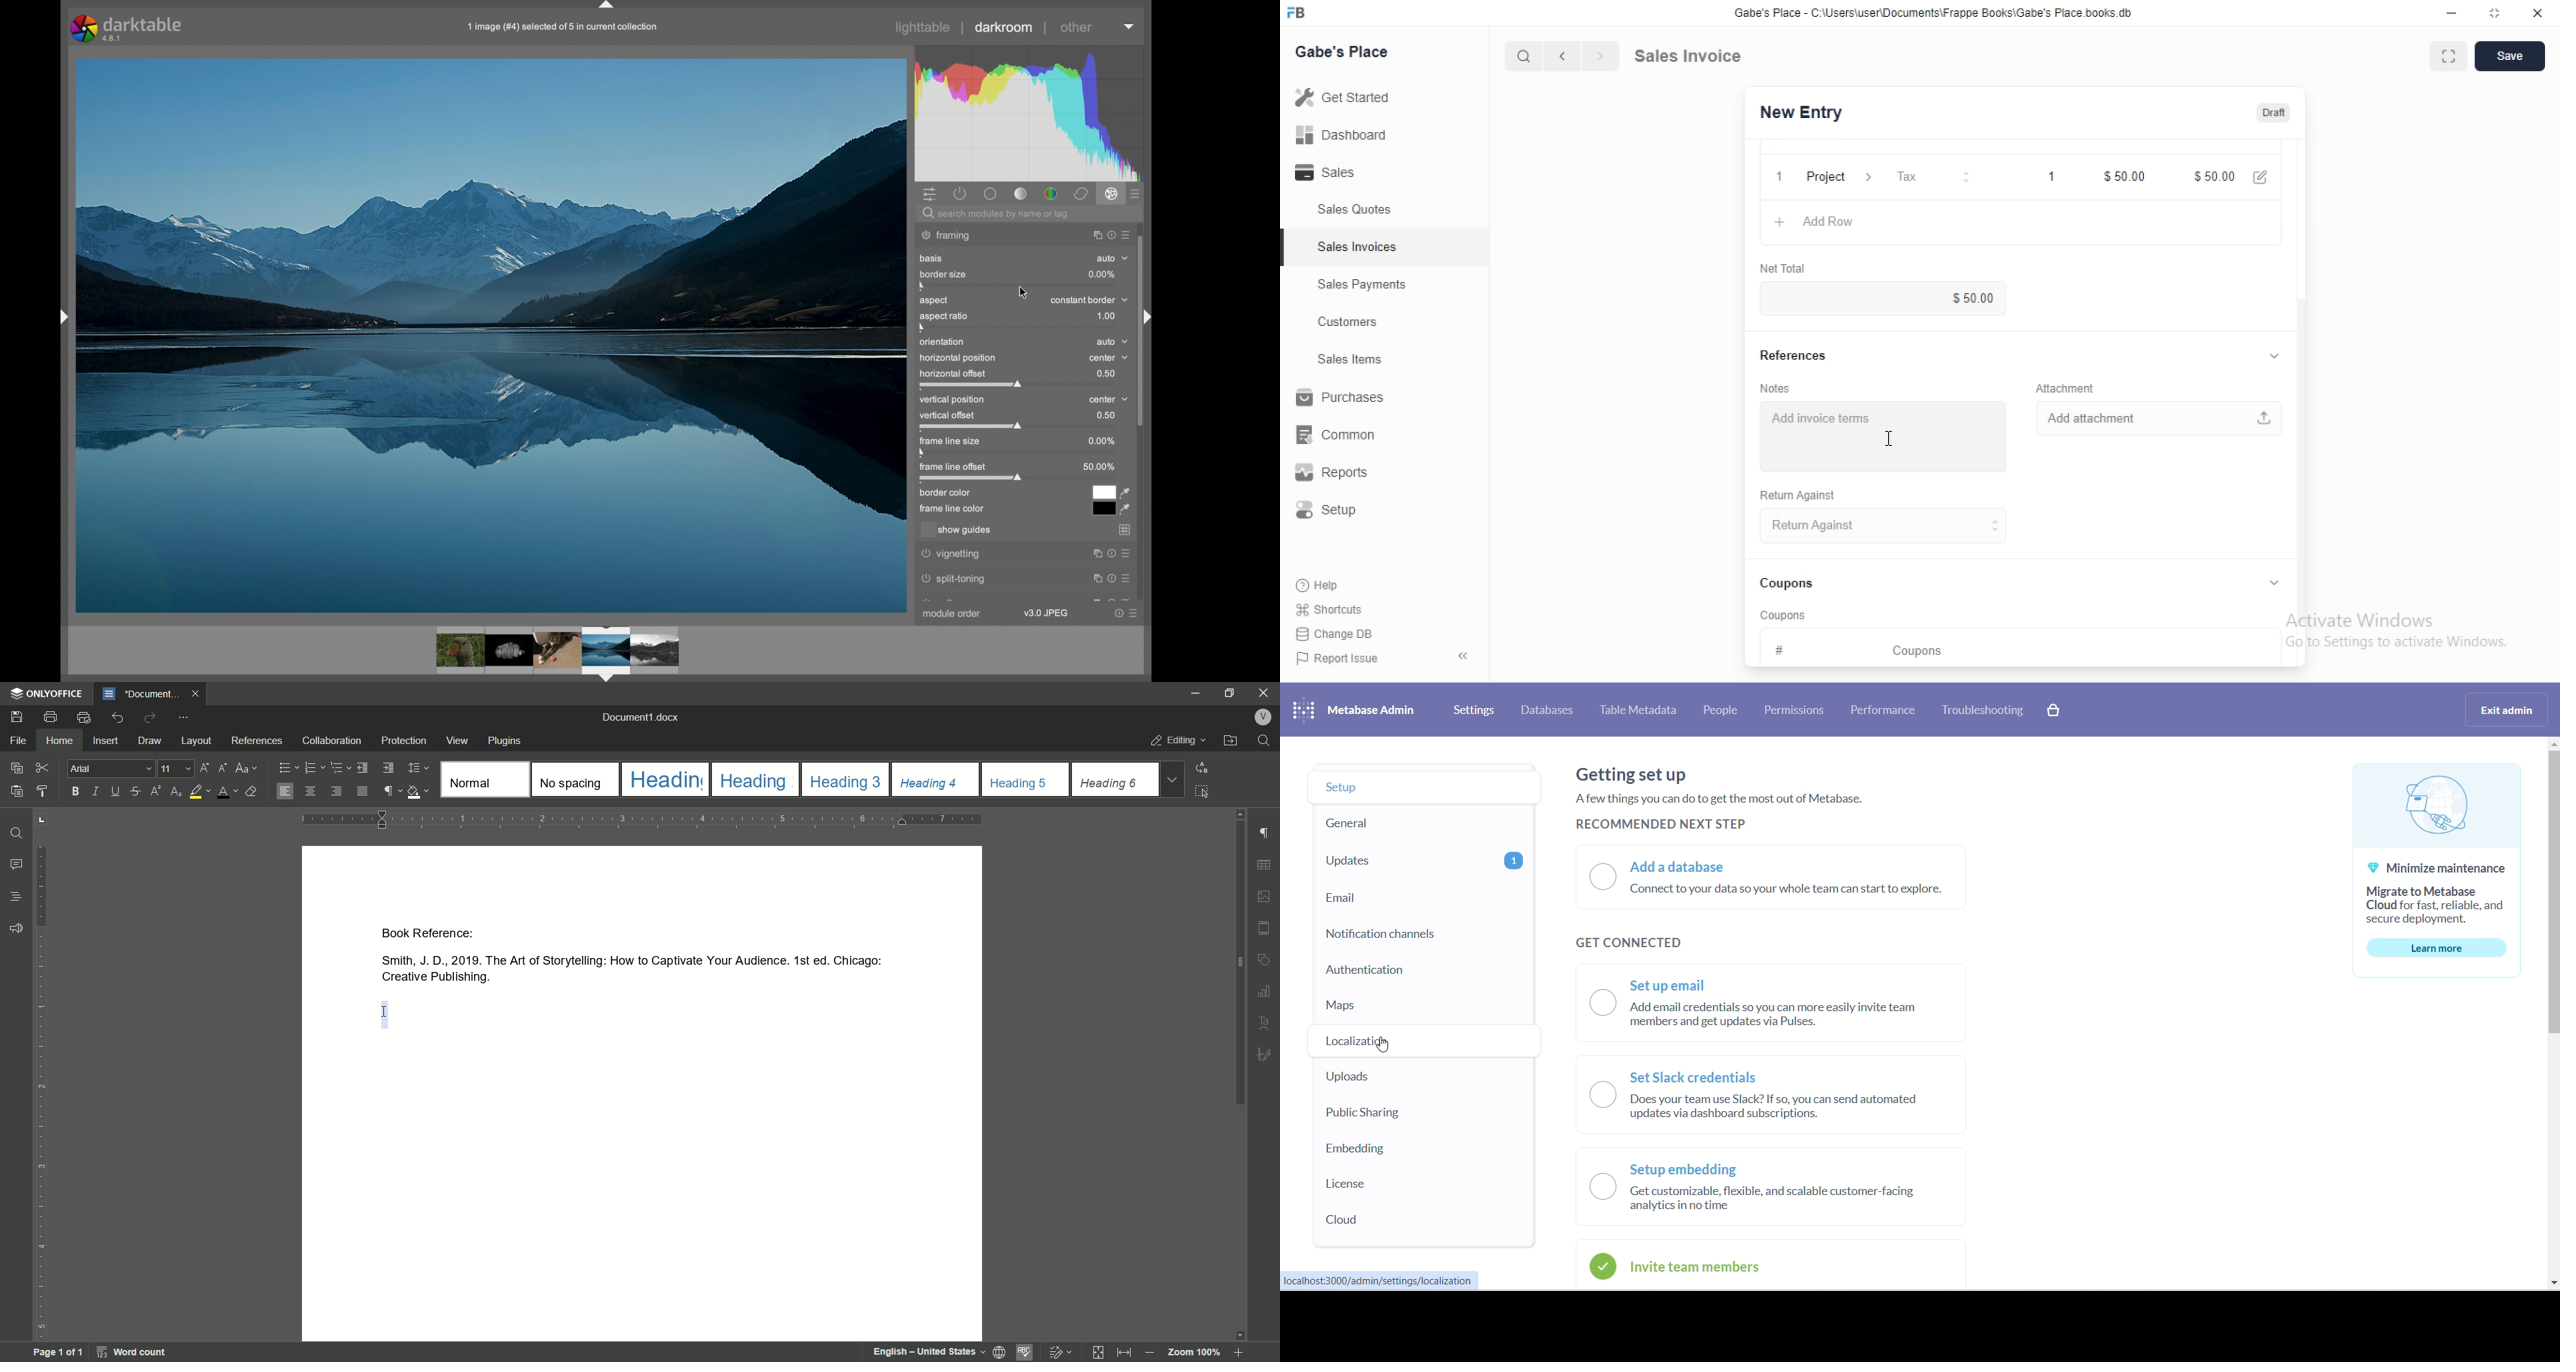 Image resolution: width=2576 pixels, height=1372 pixels. Describe the element at coordinates (1193, 693) in the screenshot. I see `hide window` at that location.